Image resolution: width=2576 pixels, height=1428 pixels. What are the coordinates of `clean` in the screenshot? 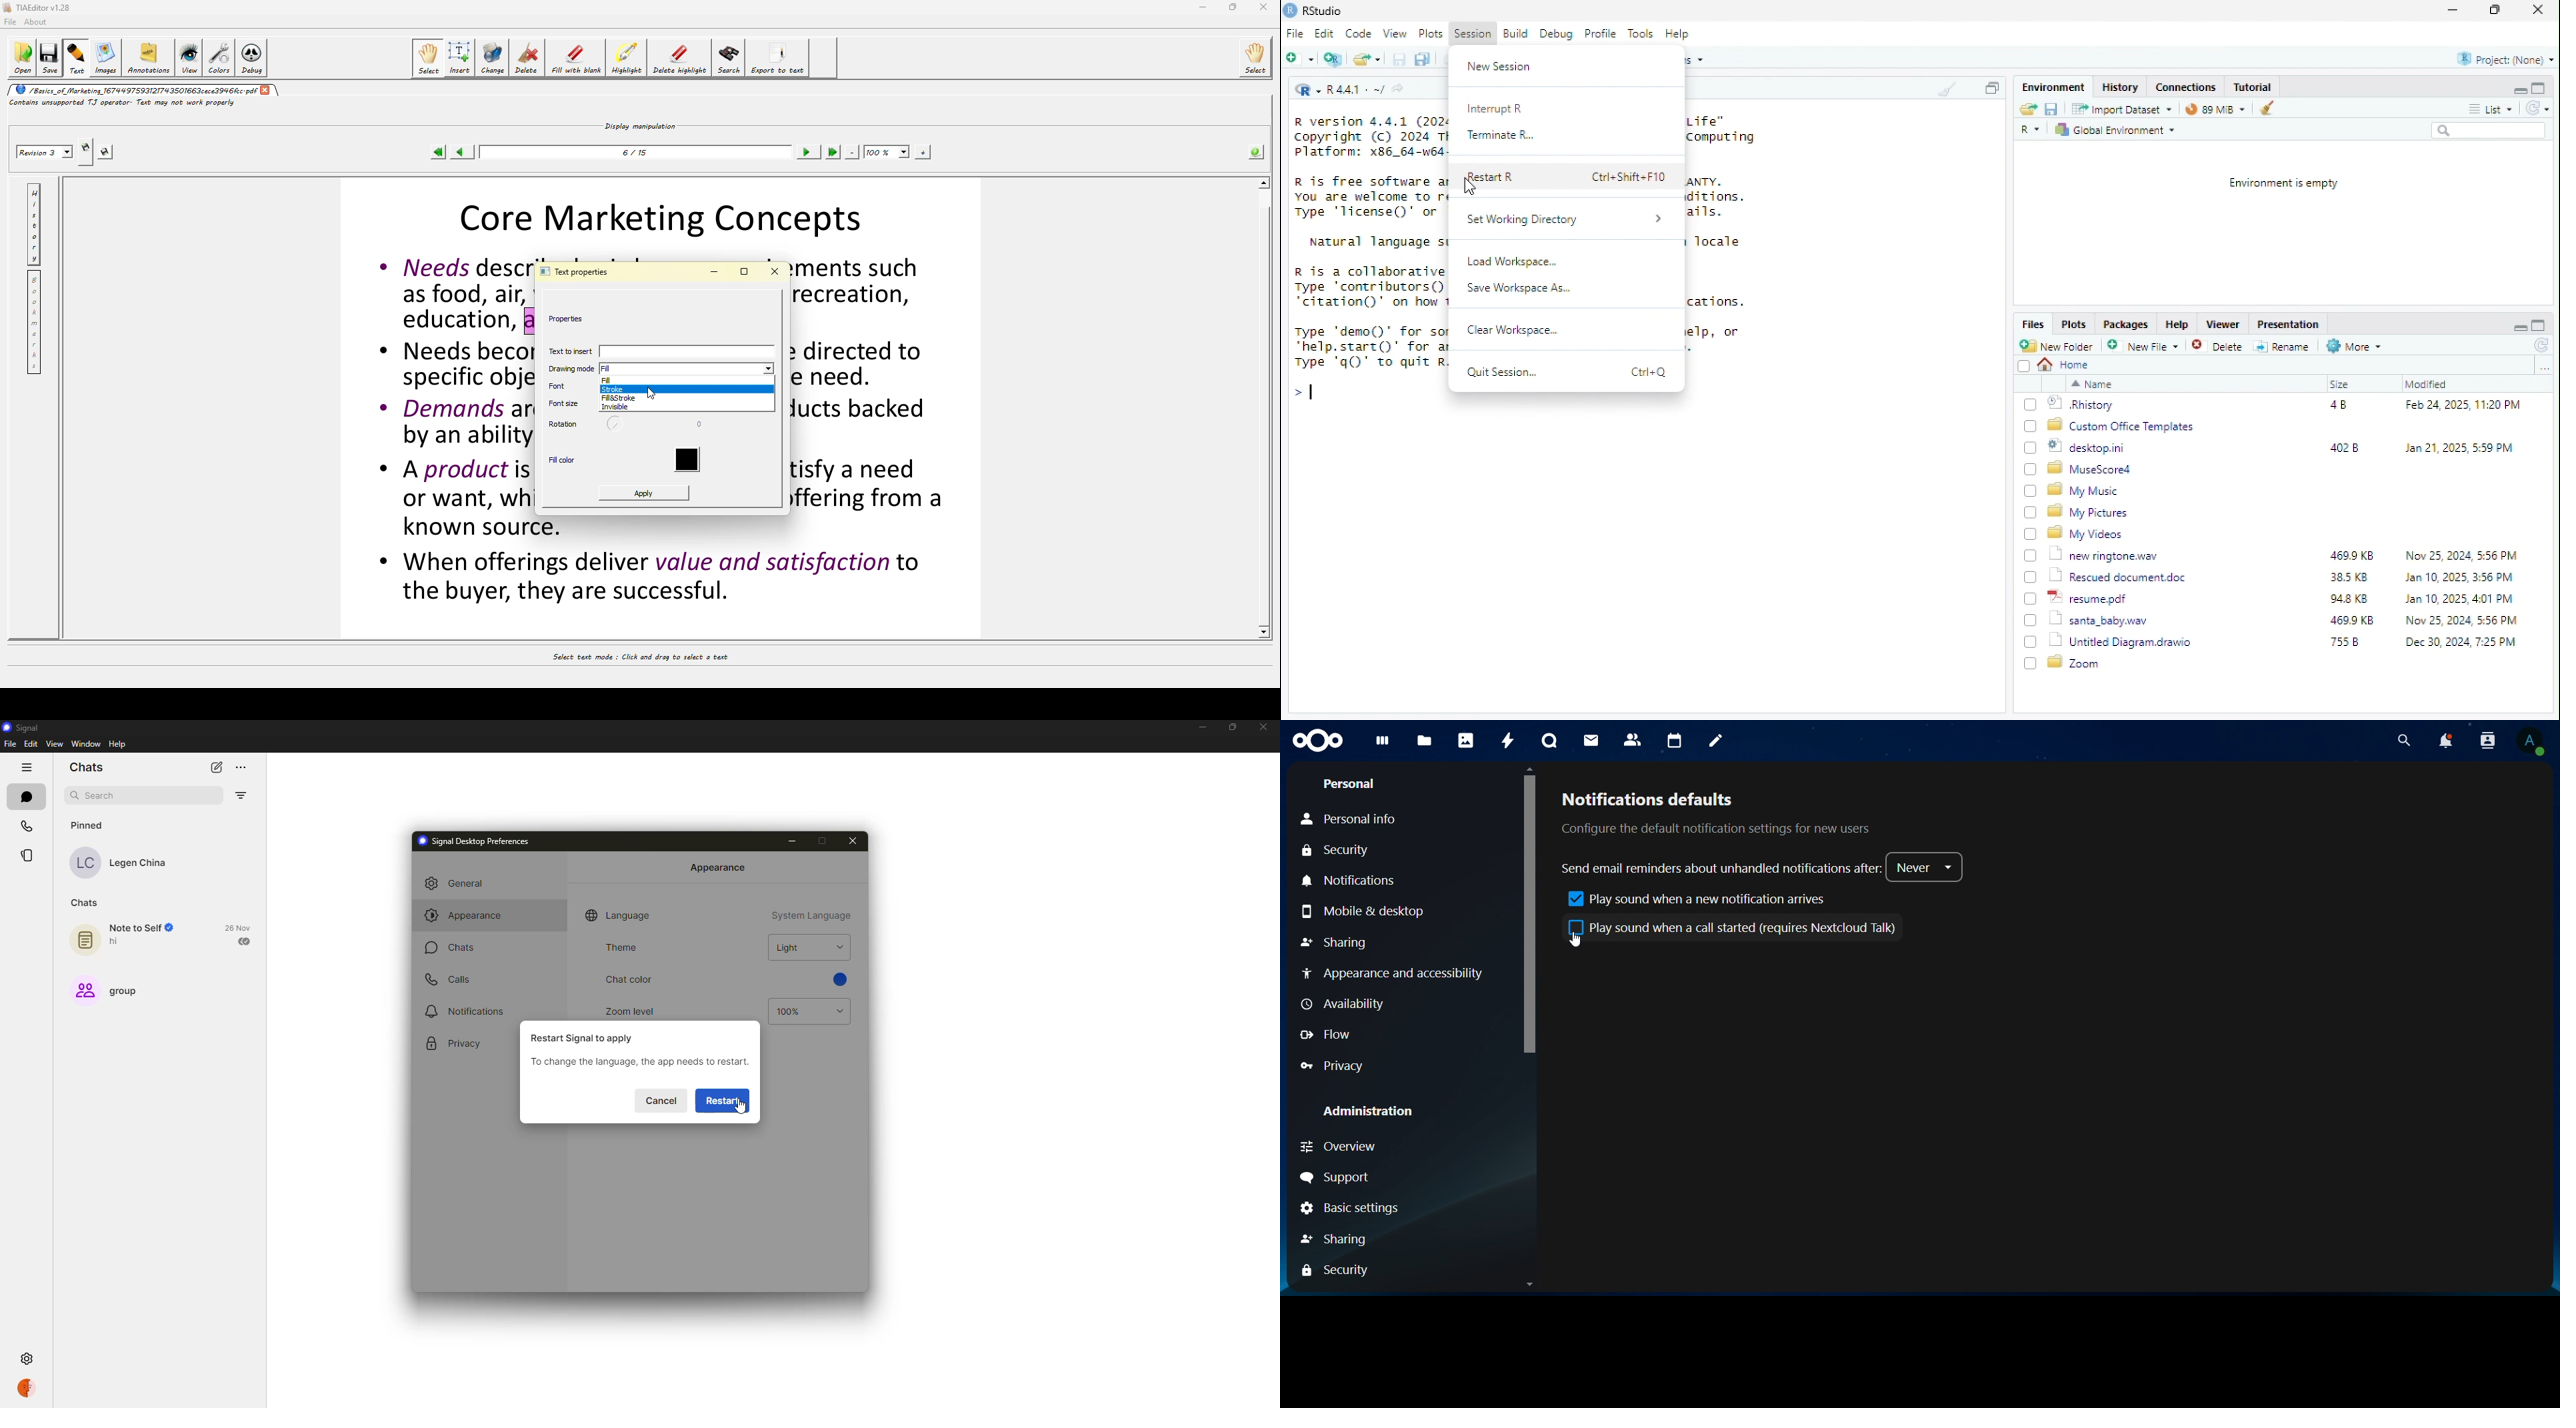 It's located at (2270, 107).